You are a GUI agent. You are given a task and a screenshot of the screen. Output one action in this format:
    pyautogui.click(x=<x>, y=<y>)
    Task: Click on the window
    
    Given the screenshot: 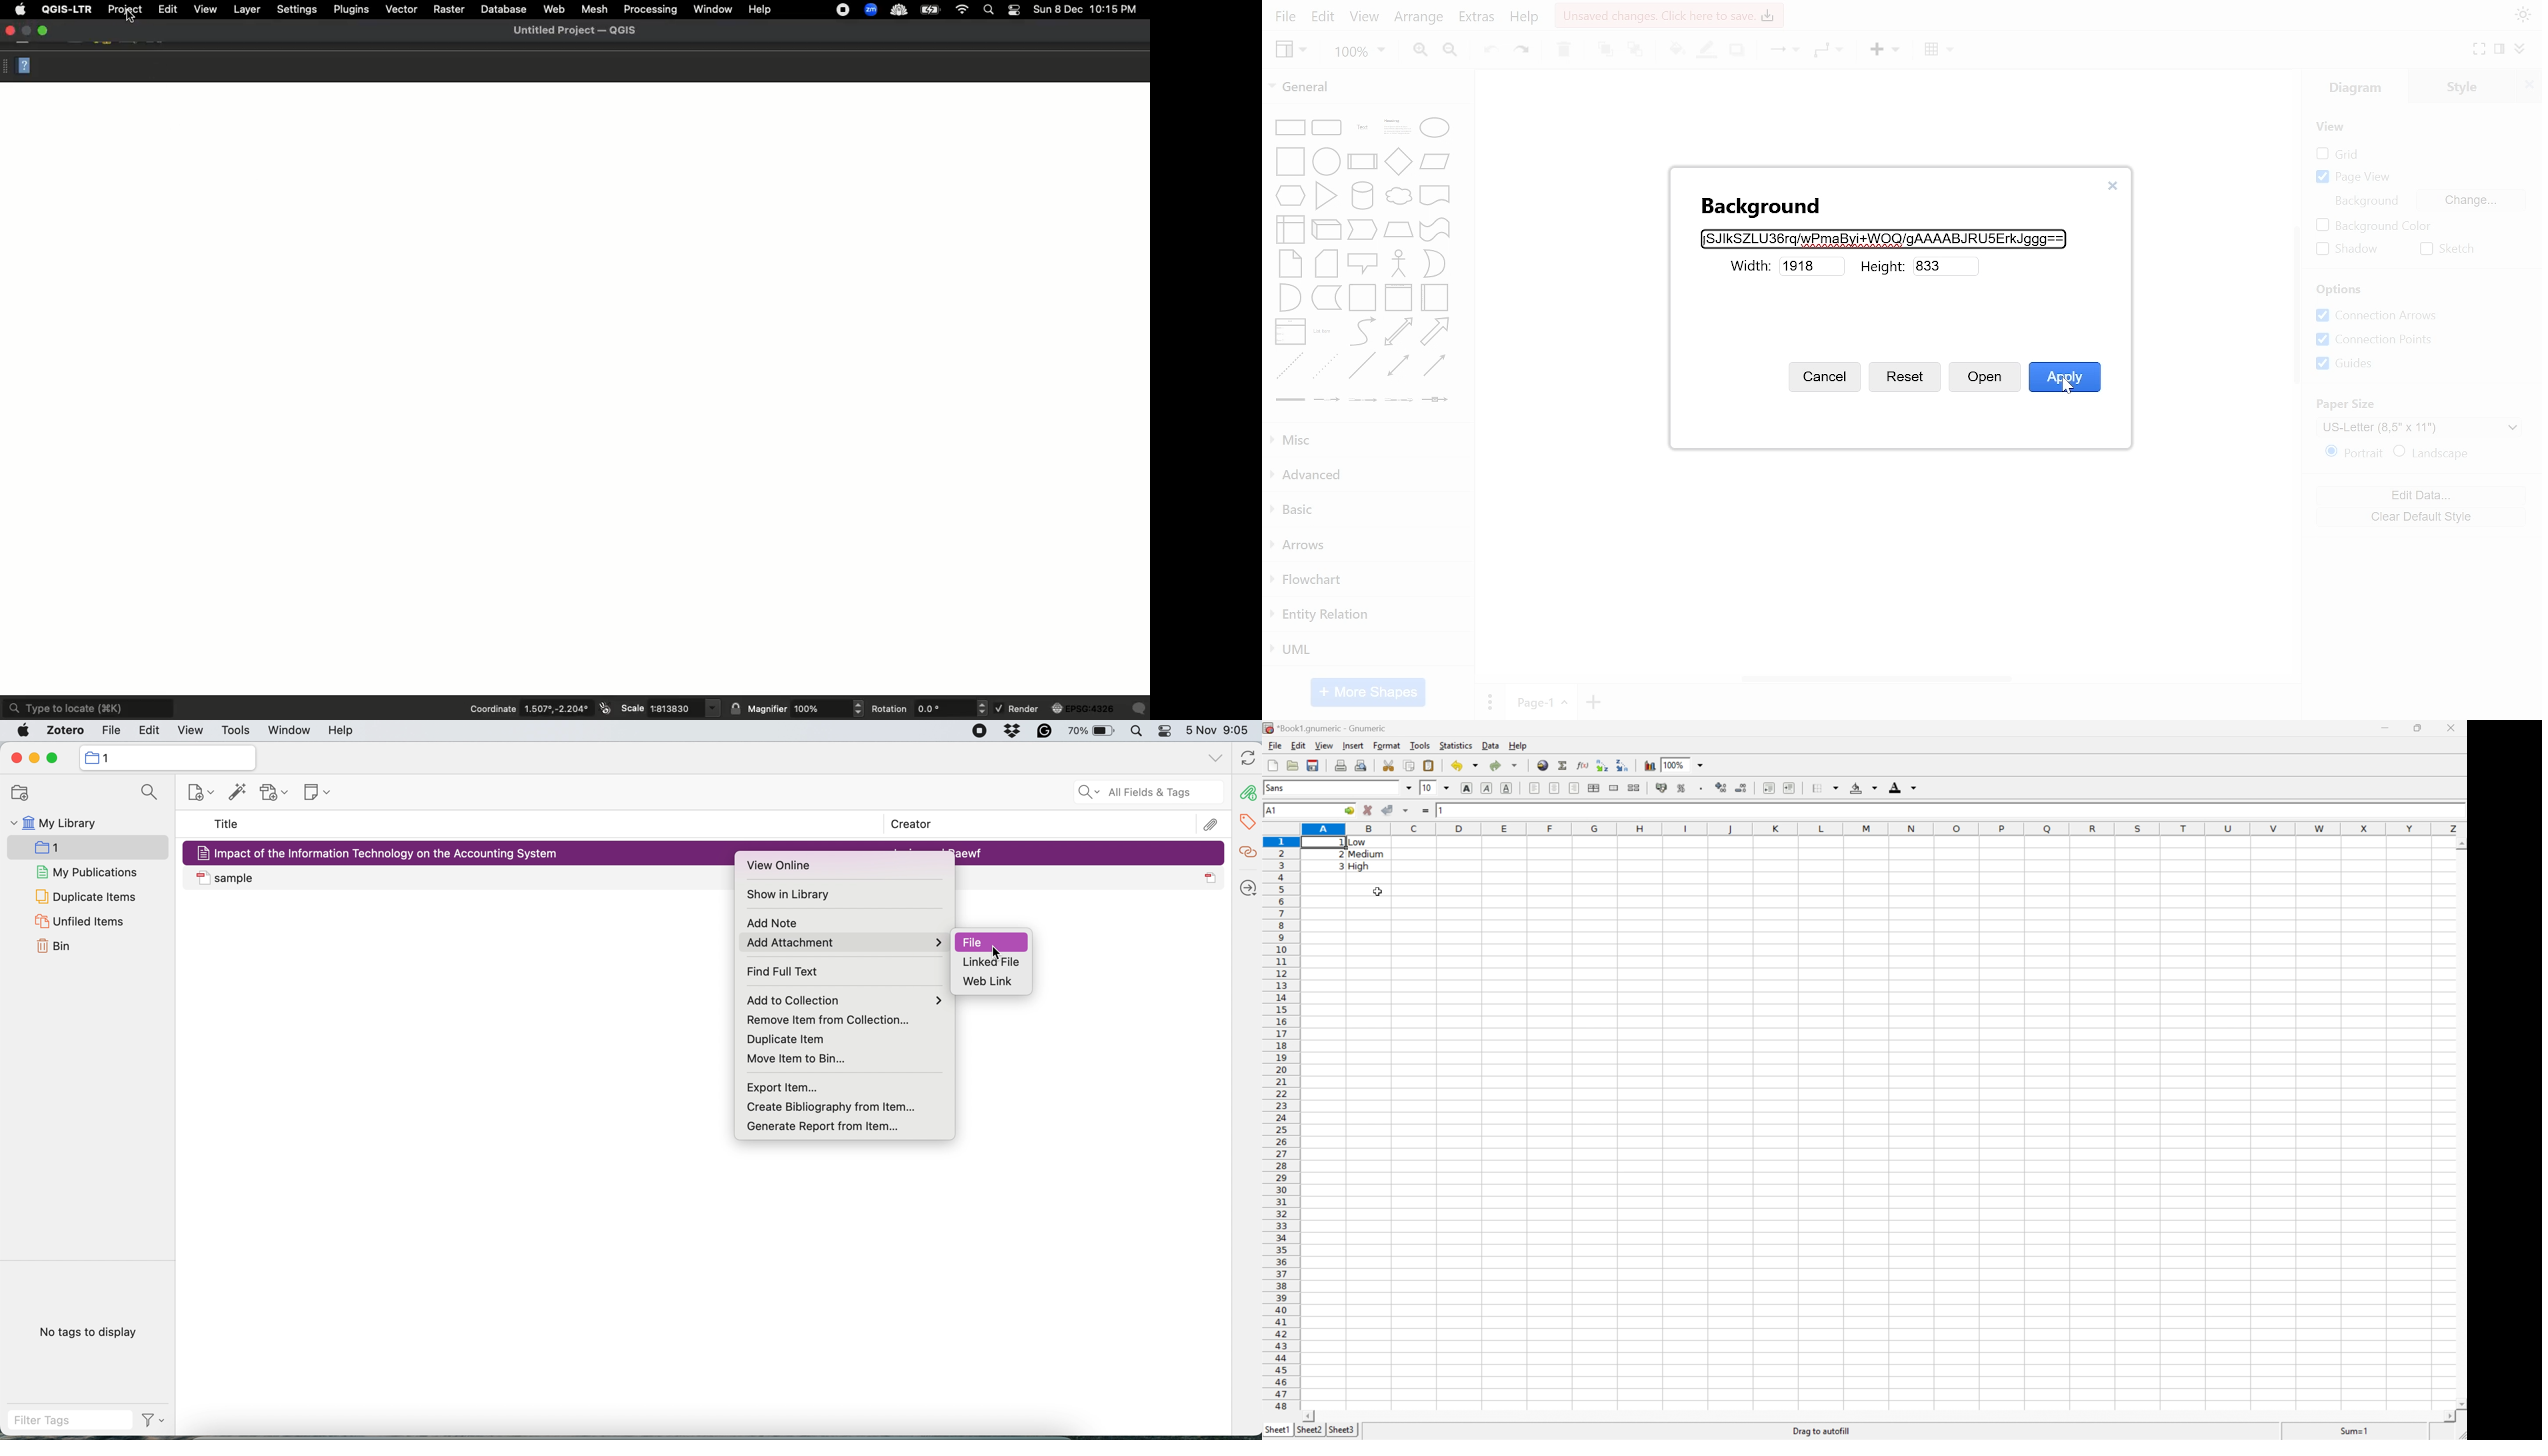 What is the action you would take?
    pyautogui.click(x=288, y=731)
    